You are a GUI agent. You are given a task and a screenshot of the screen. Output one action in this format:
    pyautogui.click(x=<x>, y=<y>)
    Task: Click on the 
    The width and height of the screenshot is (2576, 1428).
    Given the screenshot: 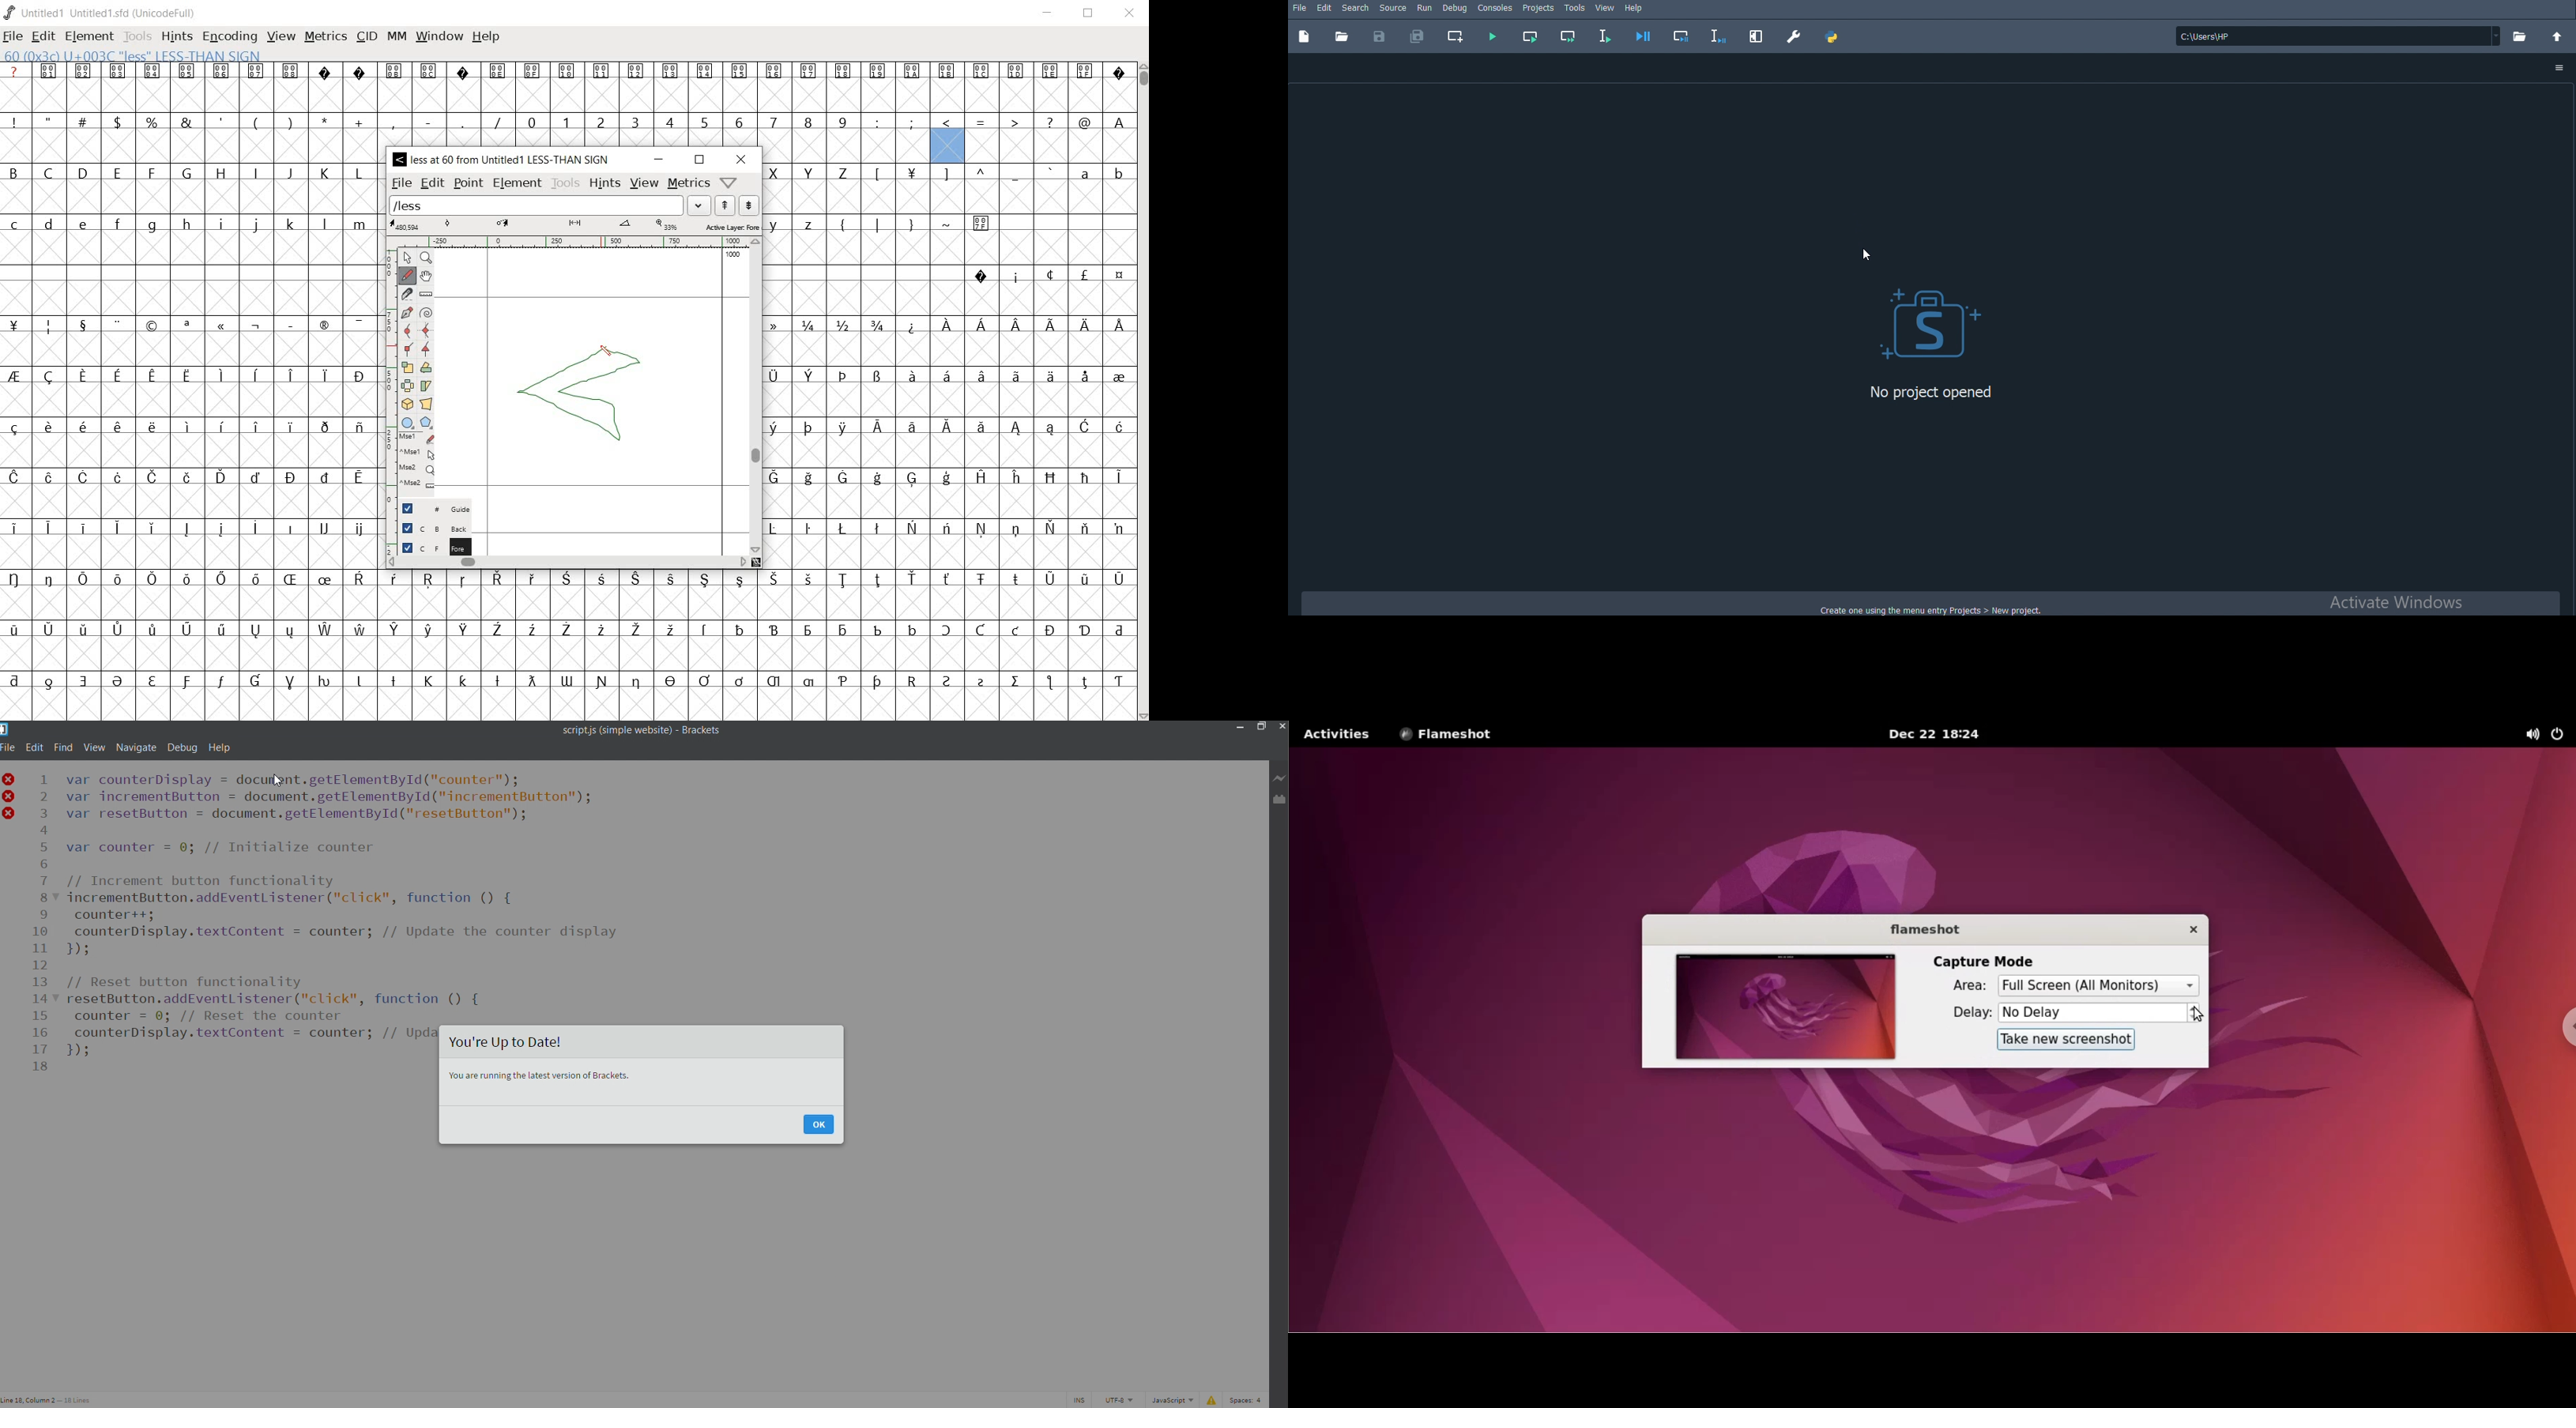 What is the action you would take?
    pyautogui.click(x=948, y=250)
    